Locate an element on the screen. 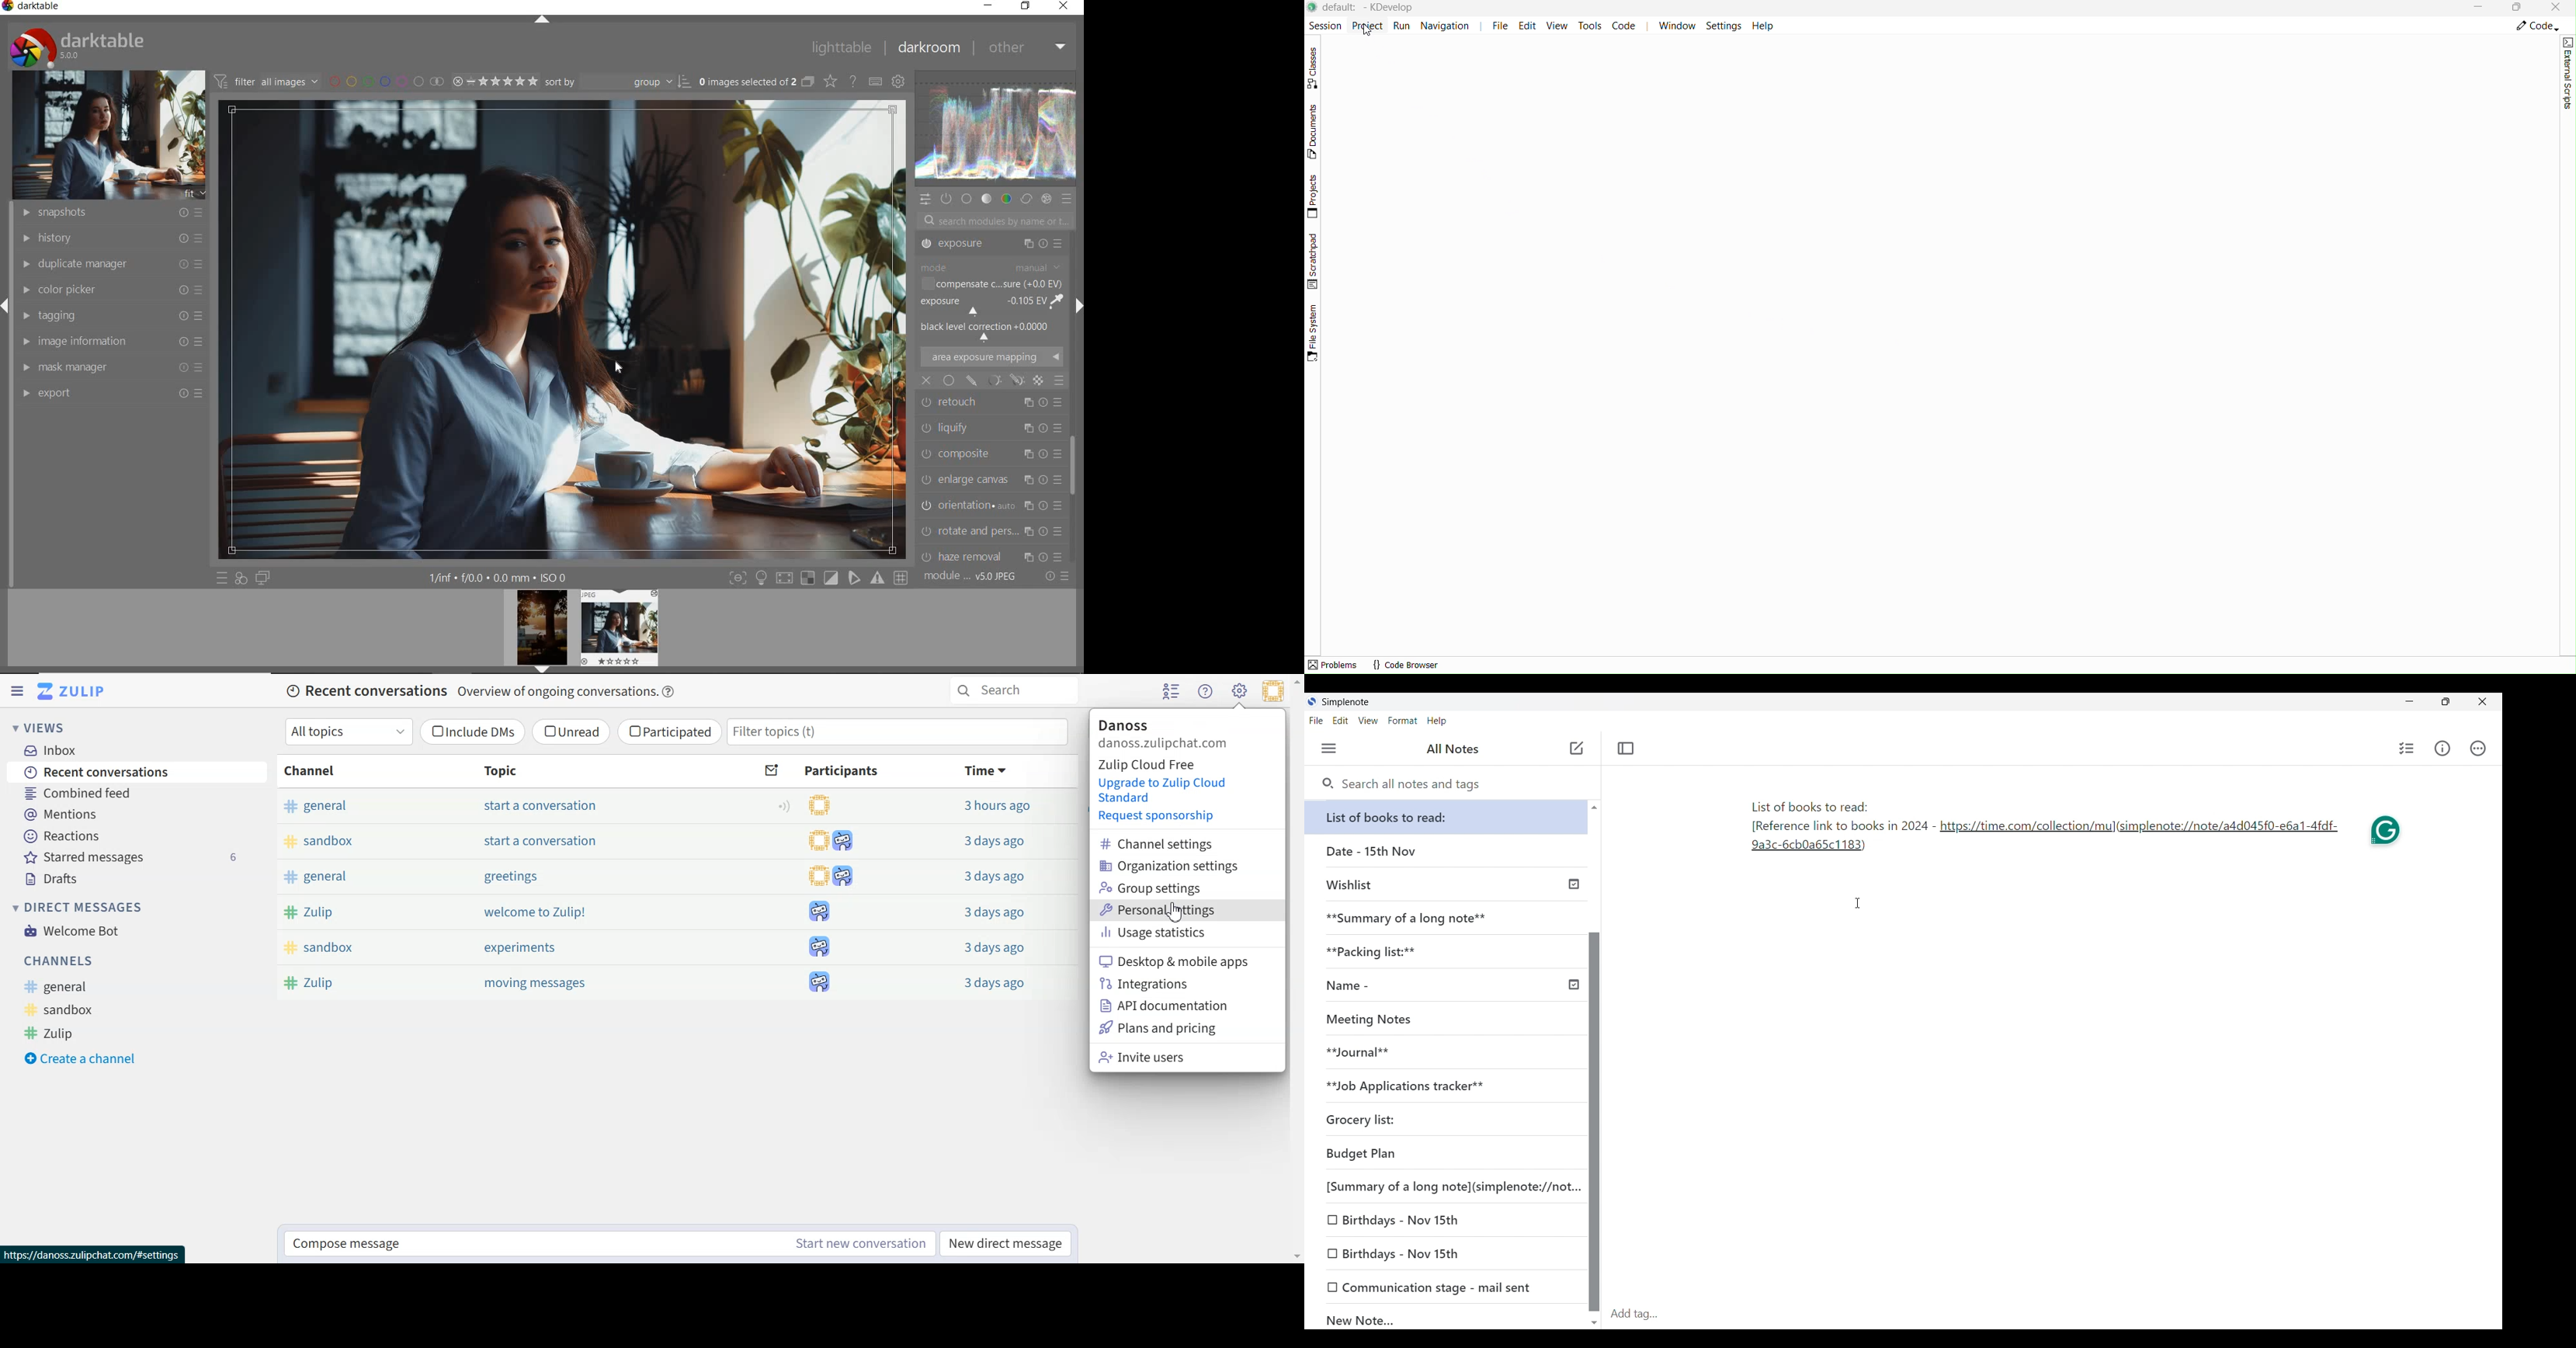  TONE is located at coordinates (987, 199).